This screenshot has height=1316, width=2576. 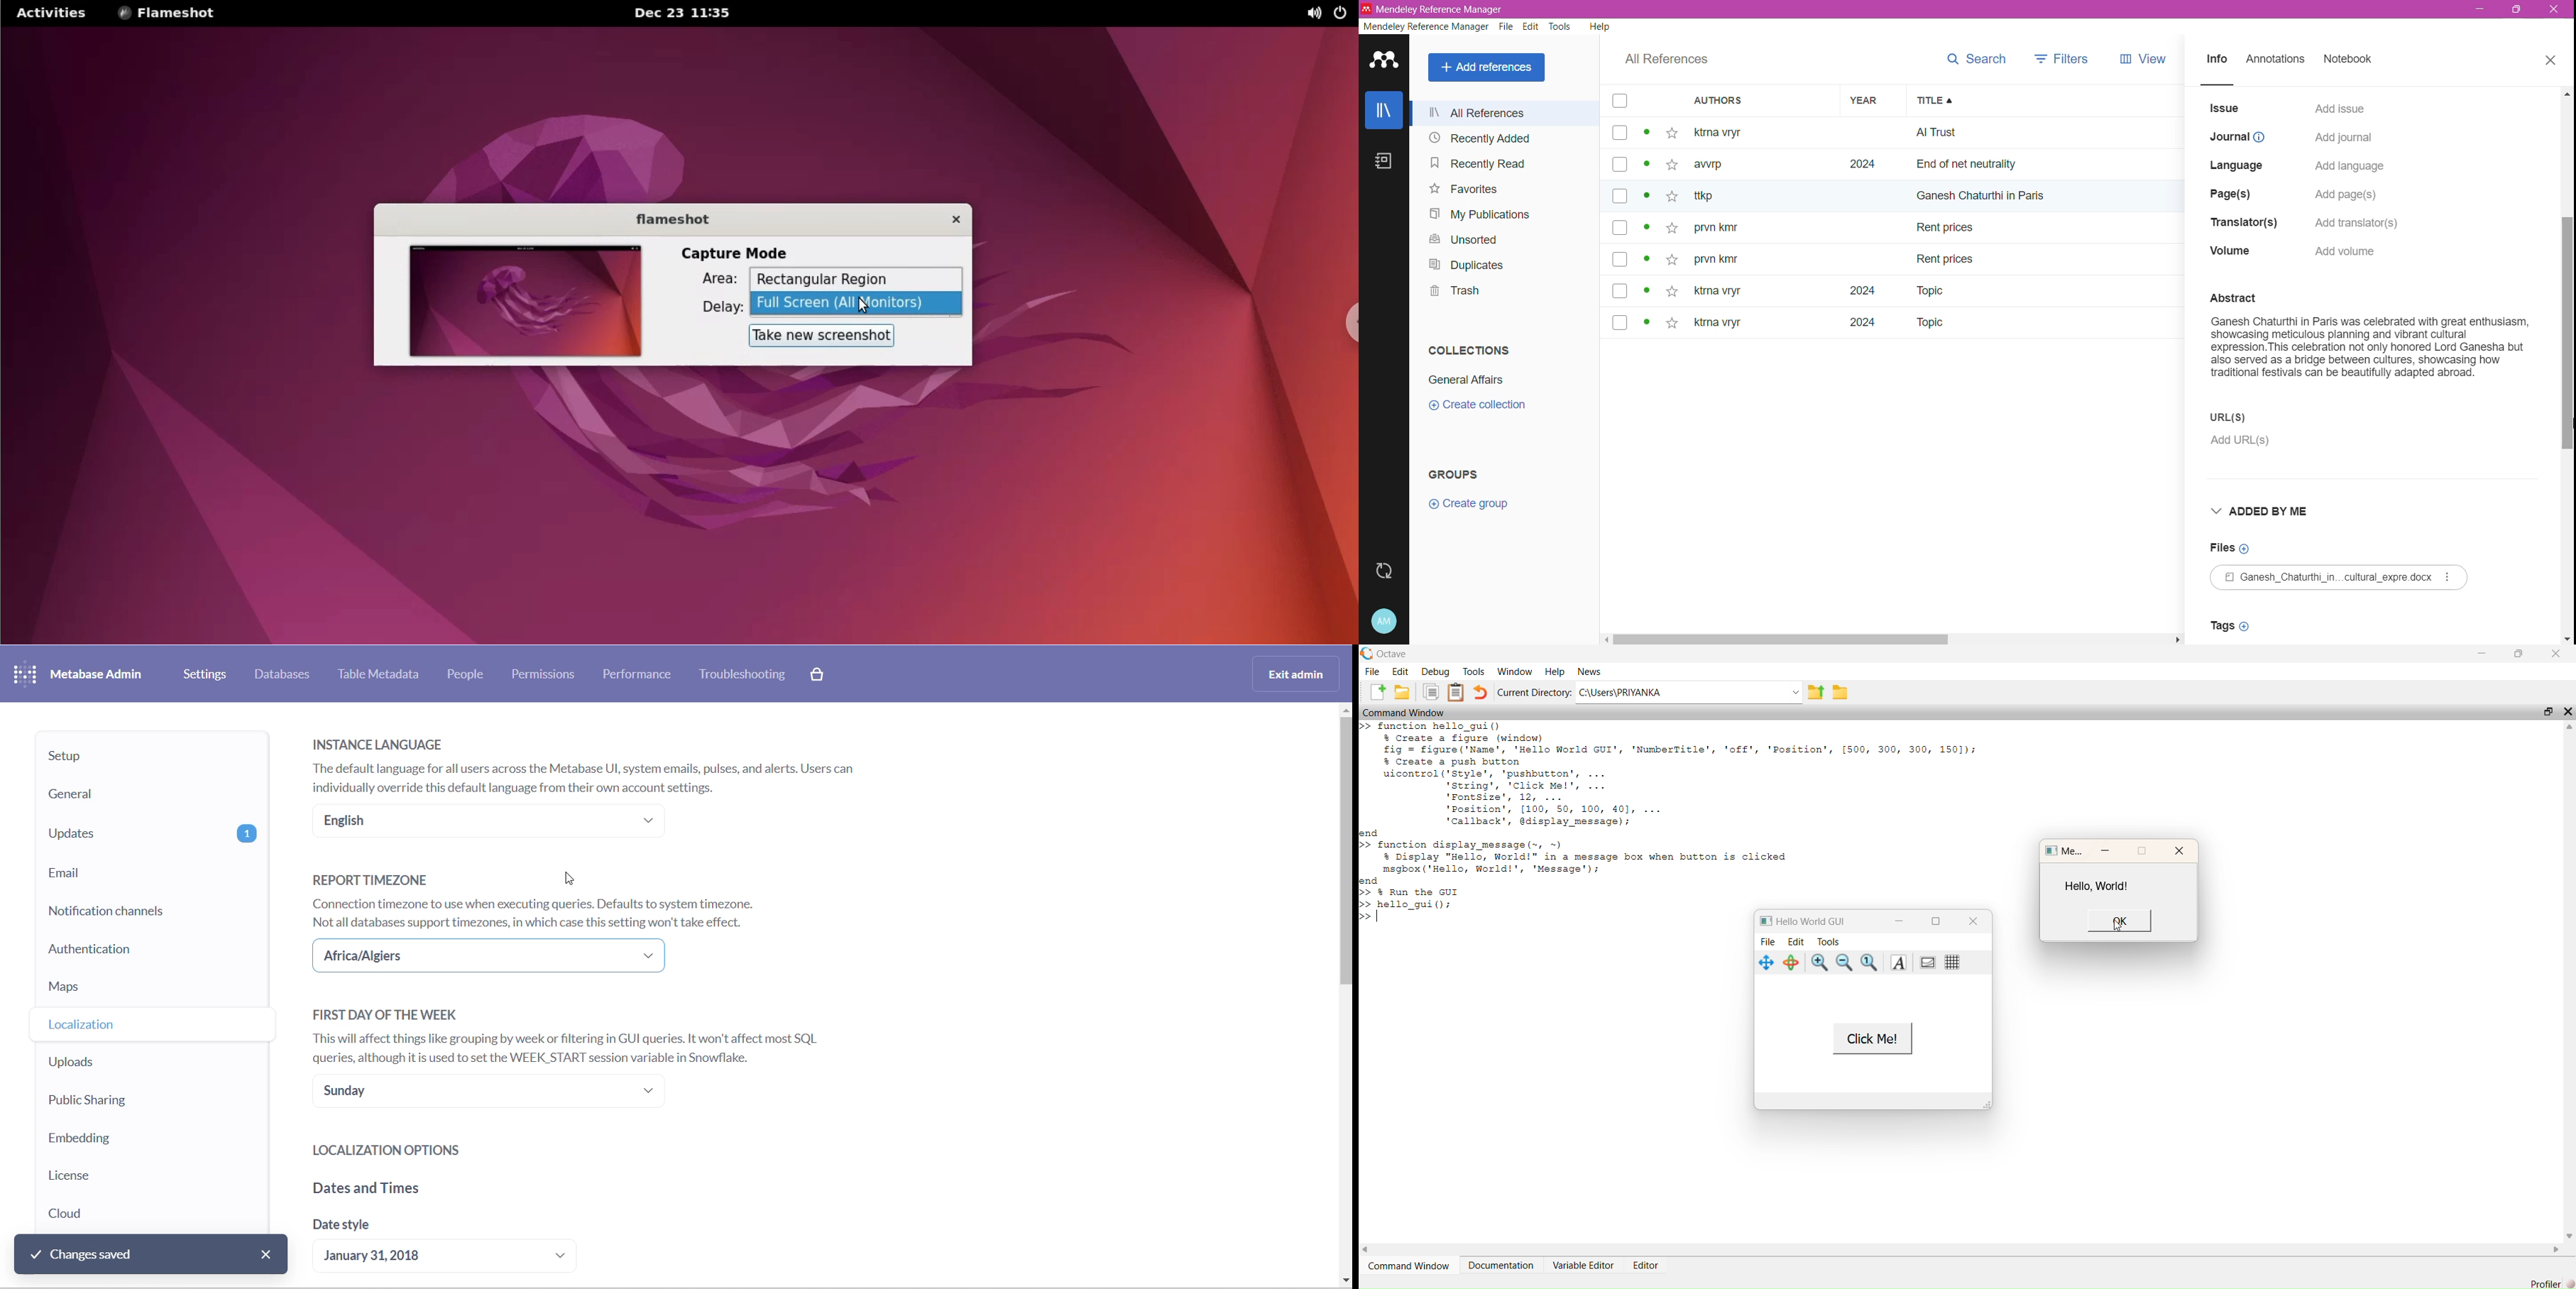 I want to click on close, so click(x=2568, y=711).